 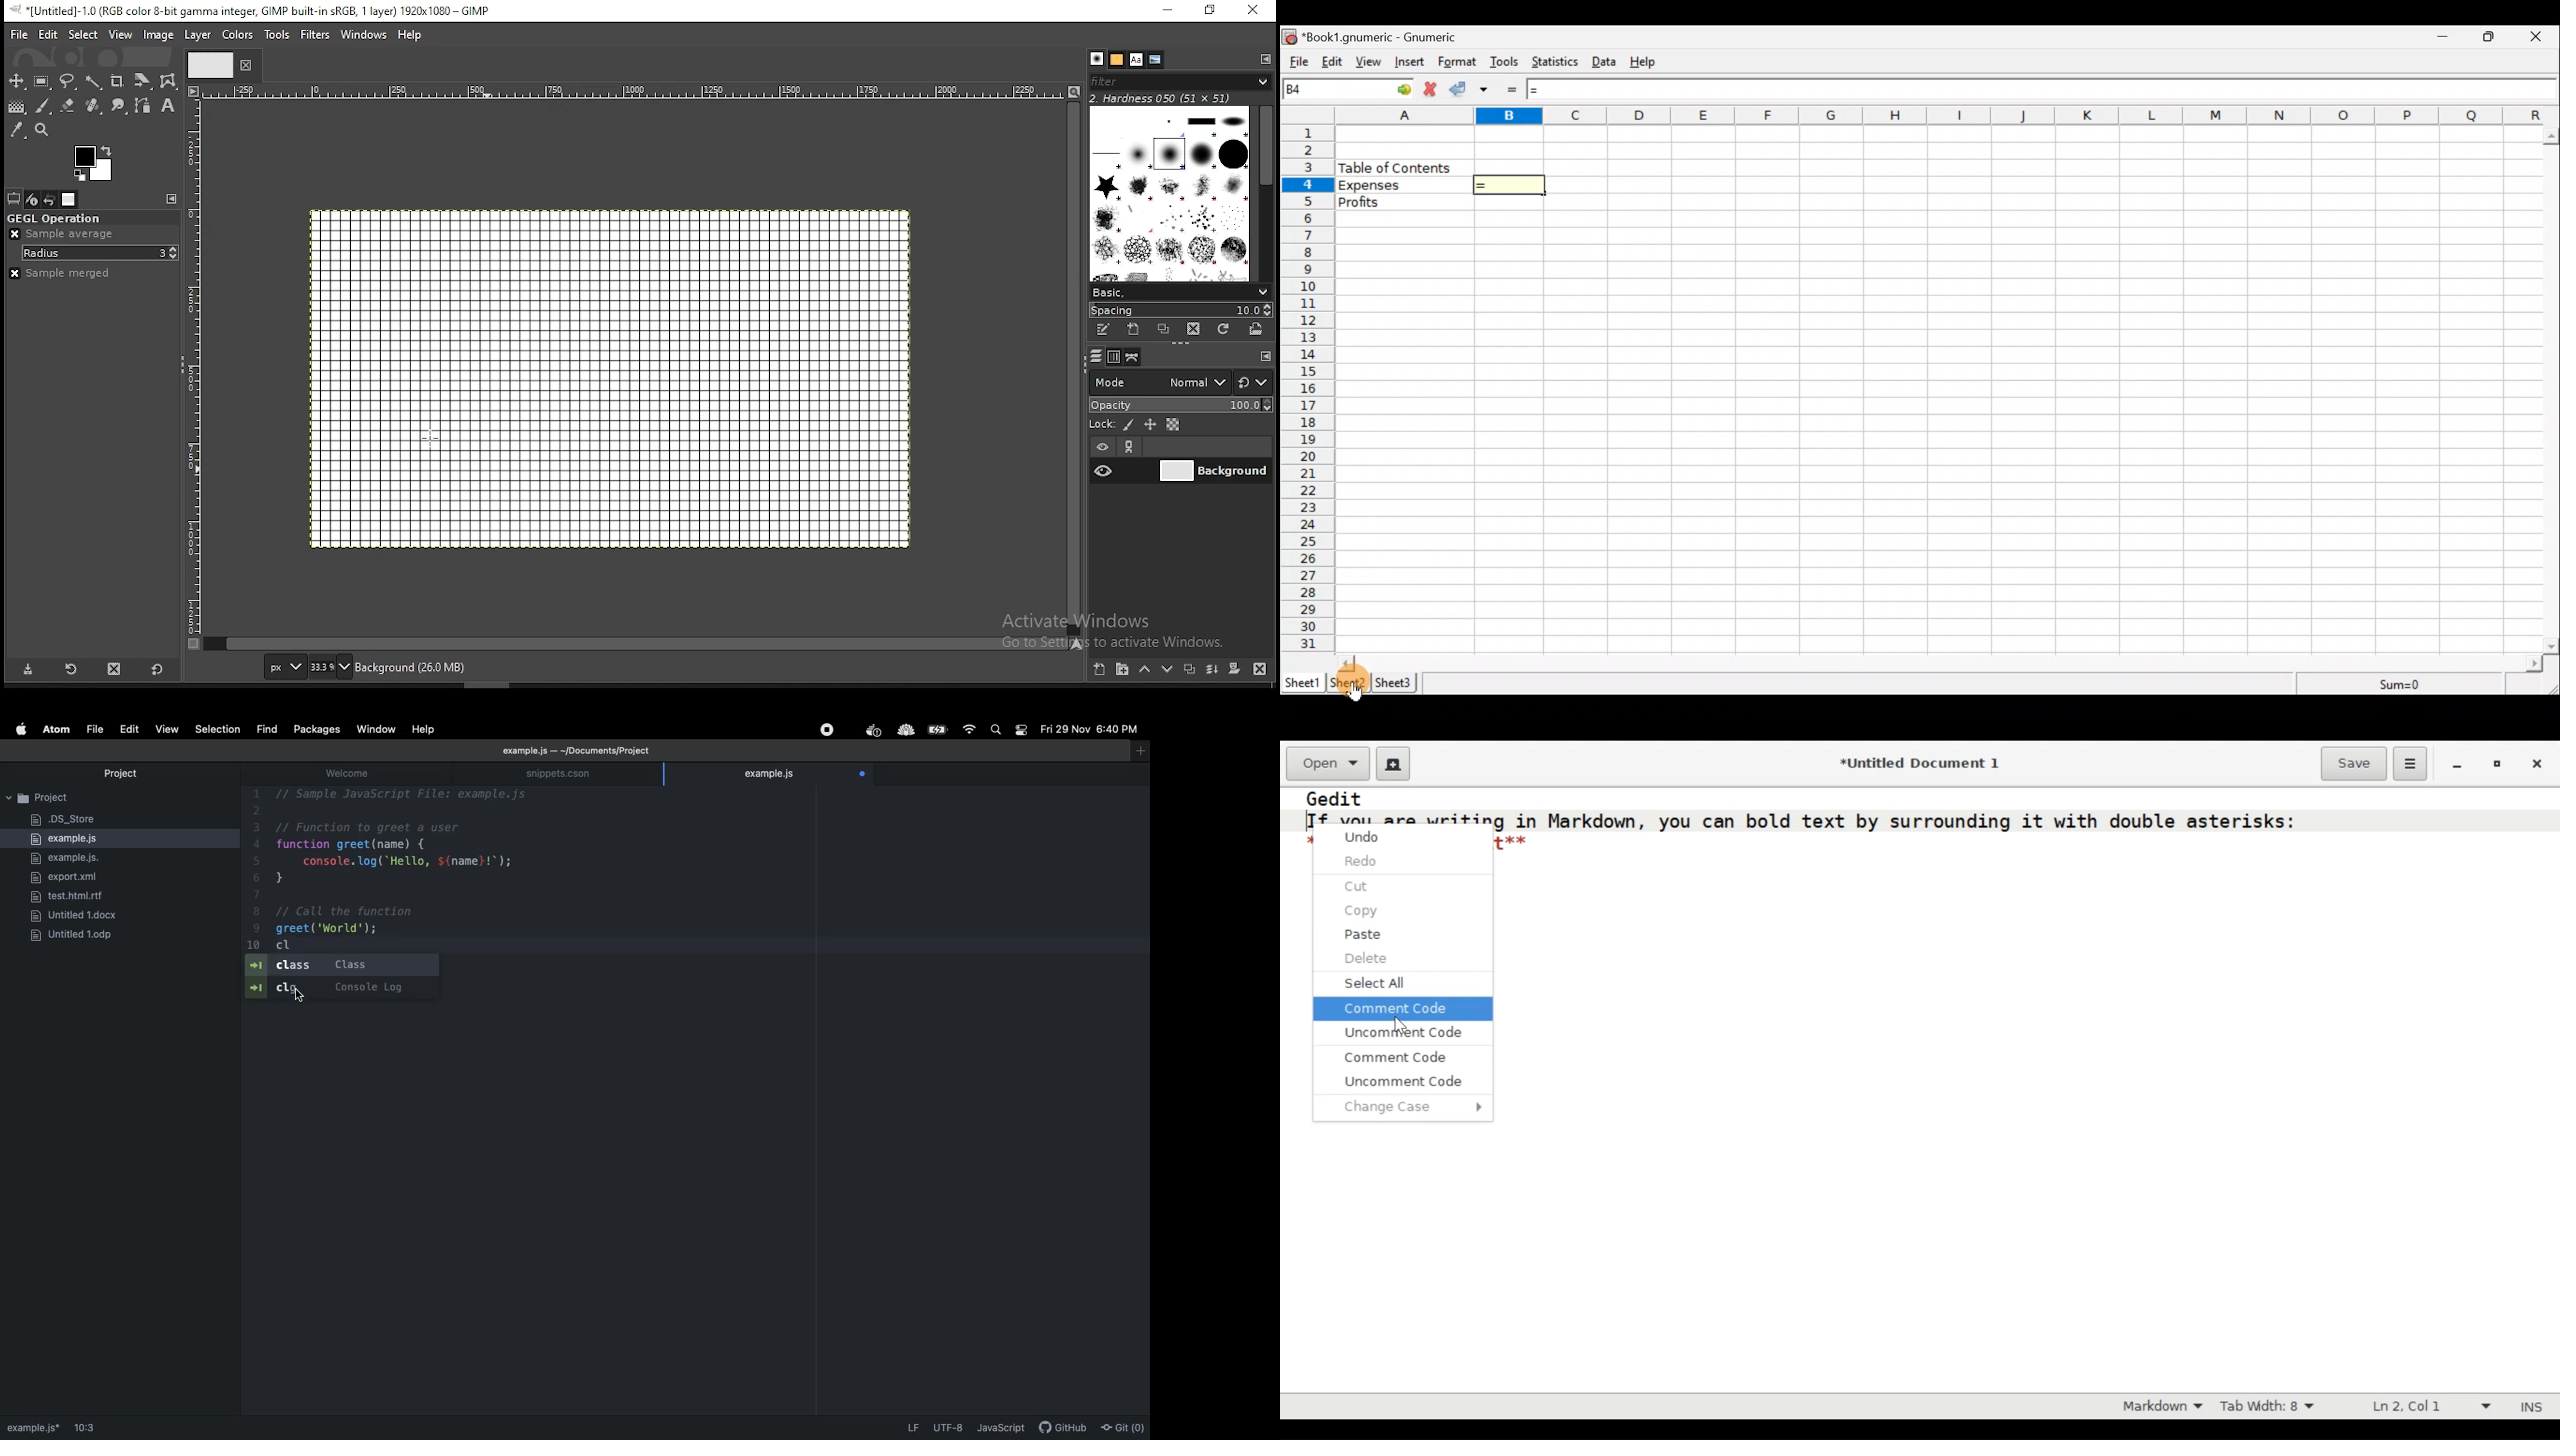 What do you see at coordinates (1214, 471) in the screenshot?
I see `layer` at bounding box center [1214, 471].